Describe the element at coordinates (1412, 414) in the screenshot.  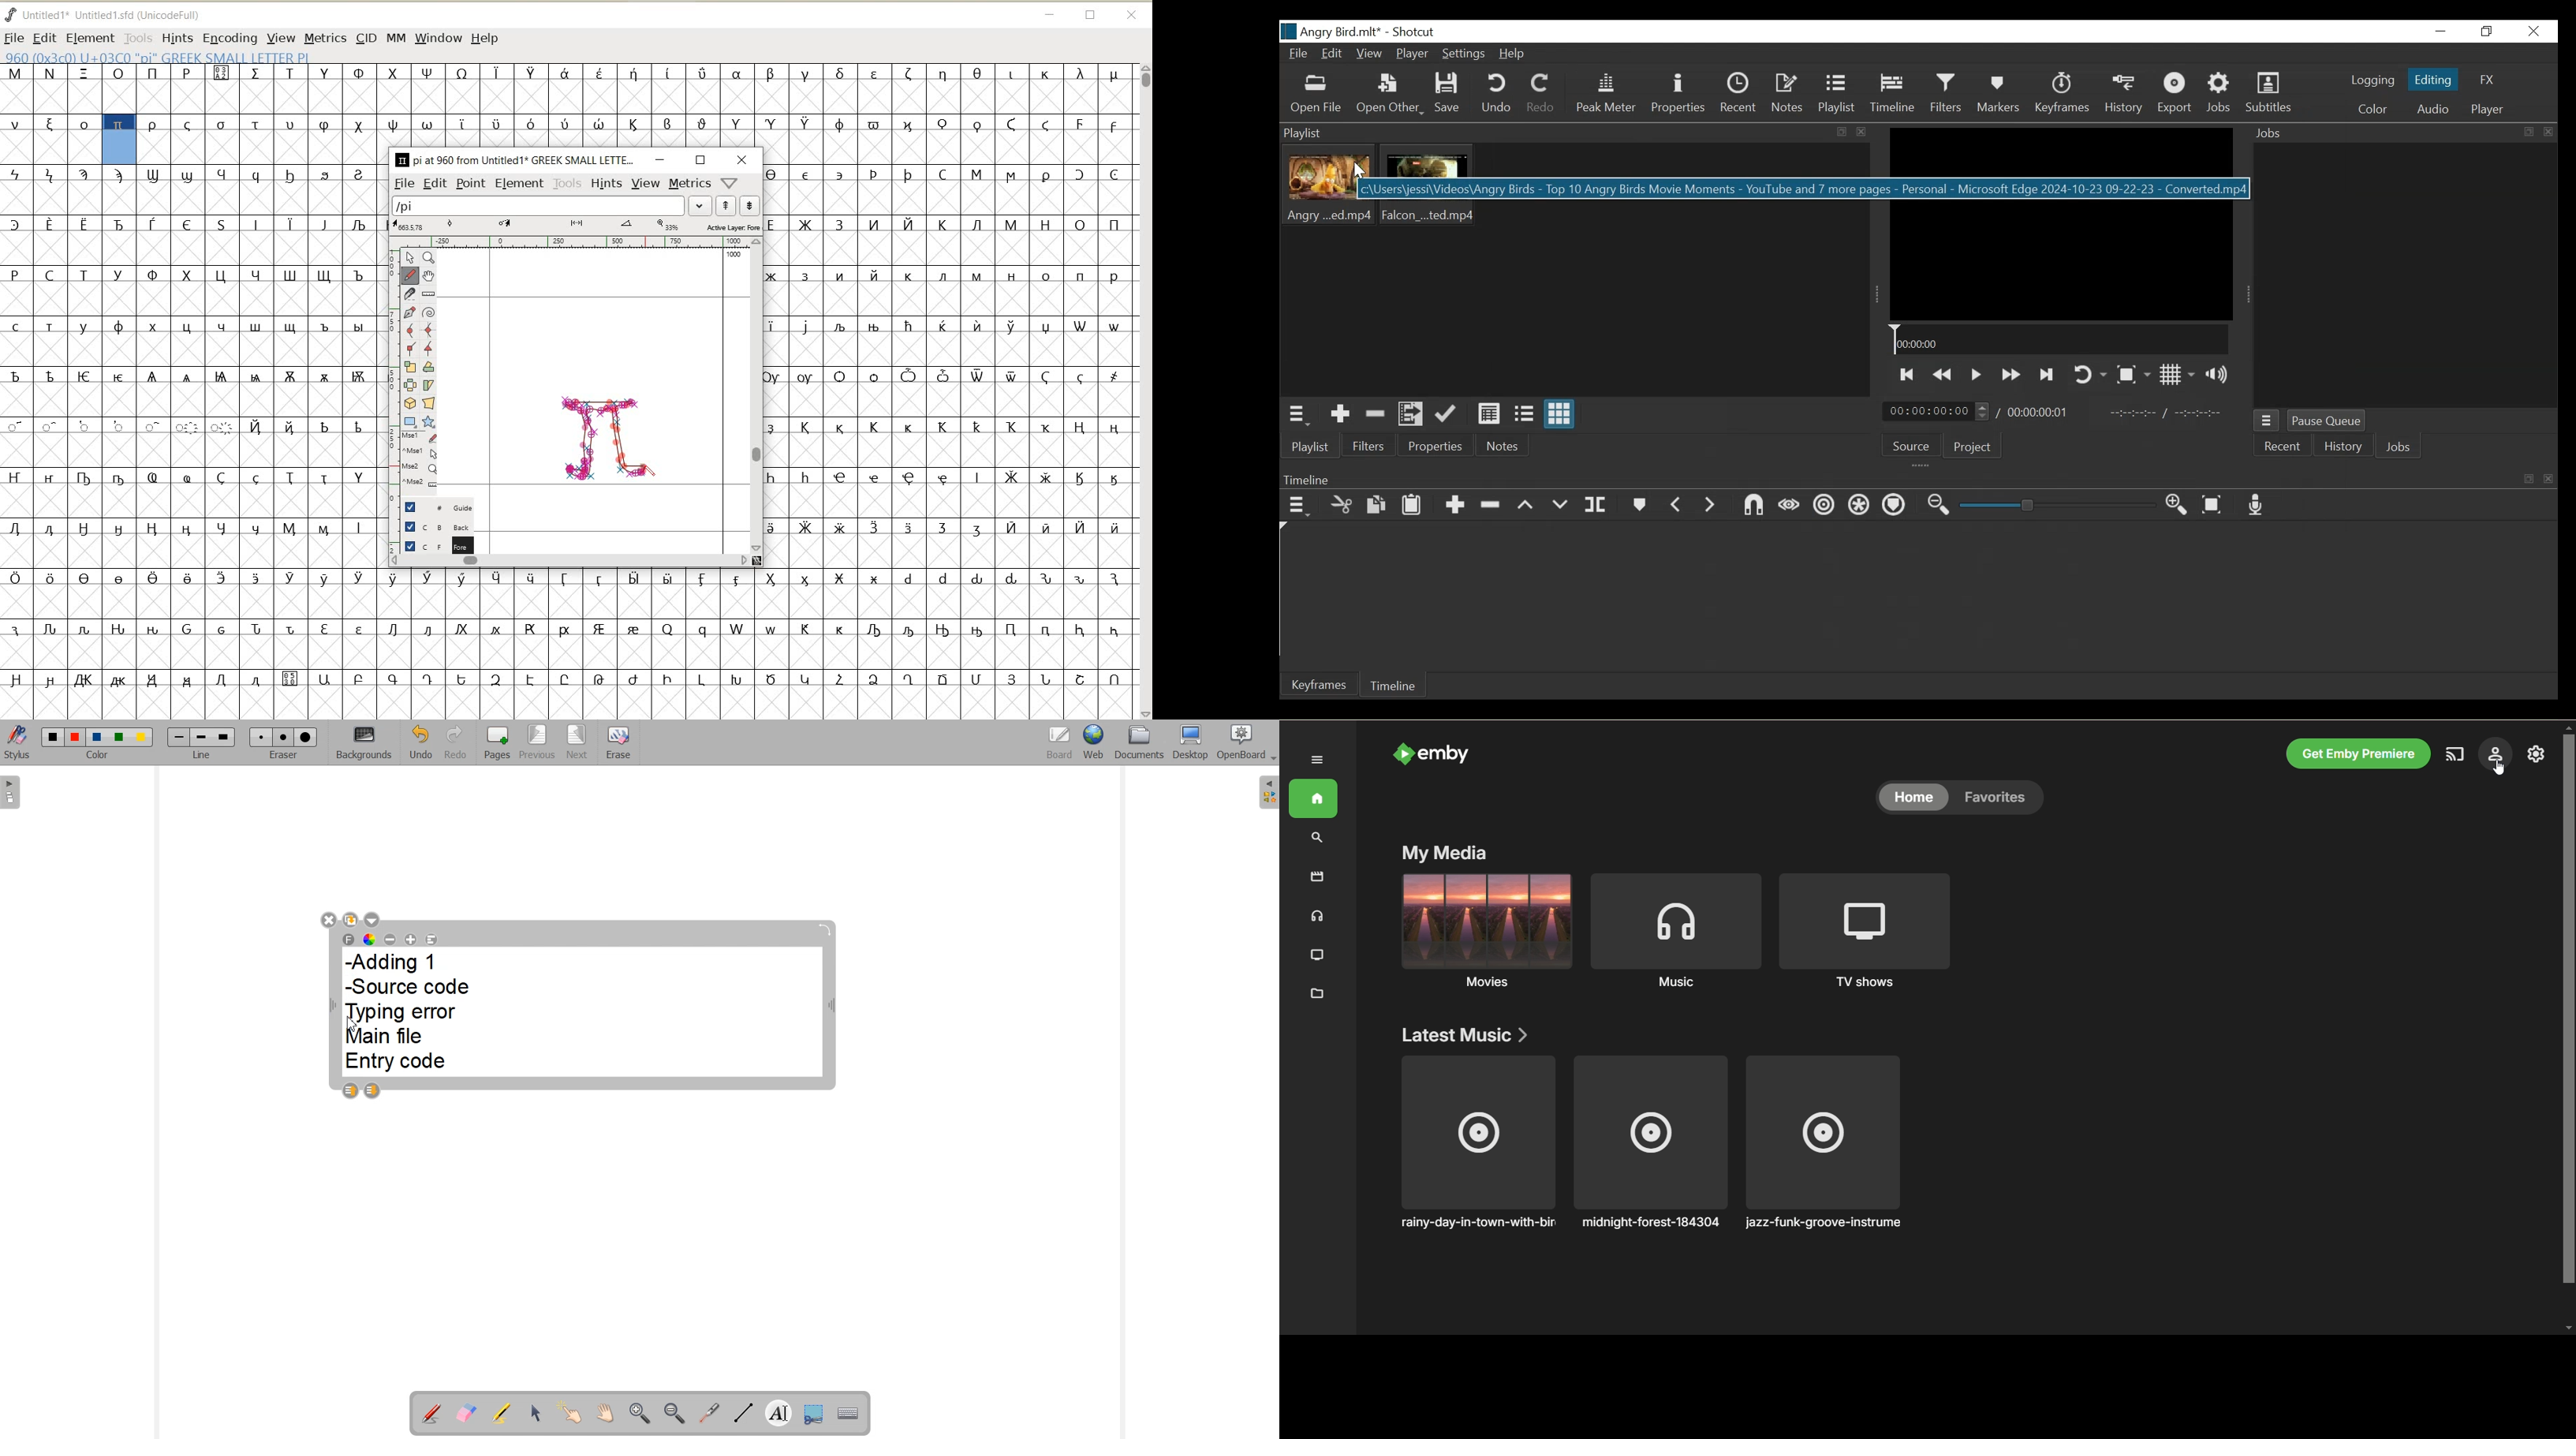
I see `Add files to the playlist` at that location.